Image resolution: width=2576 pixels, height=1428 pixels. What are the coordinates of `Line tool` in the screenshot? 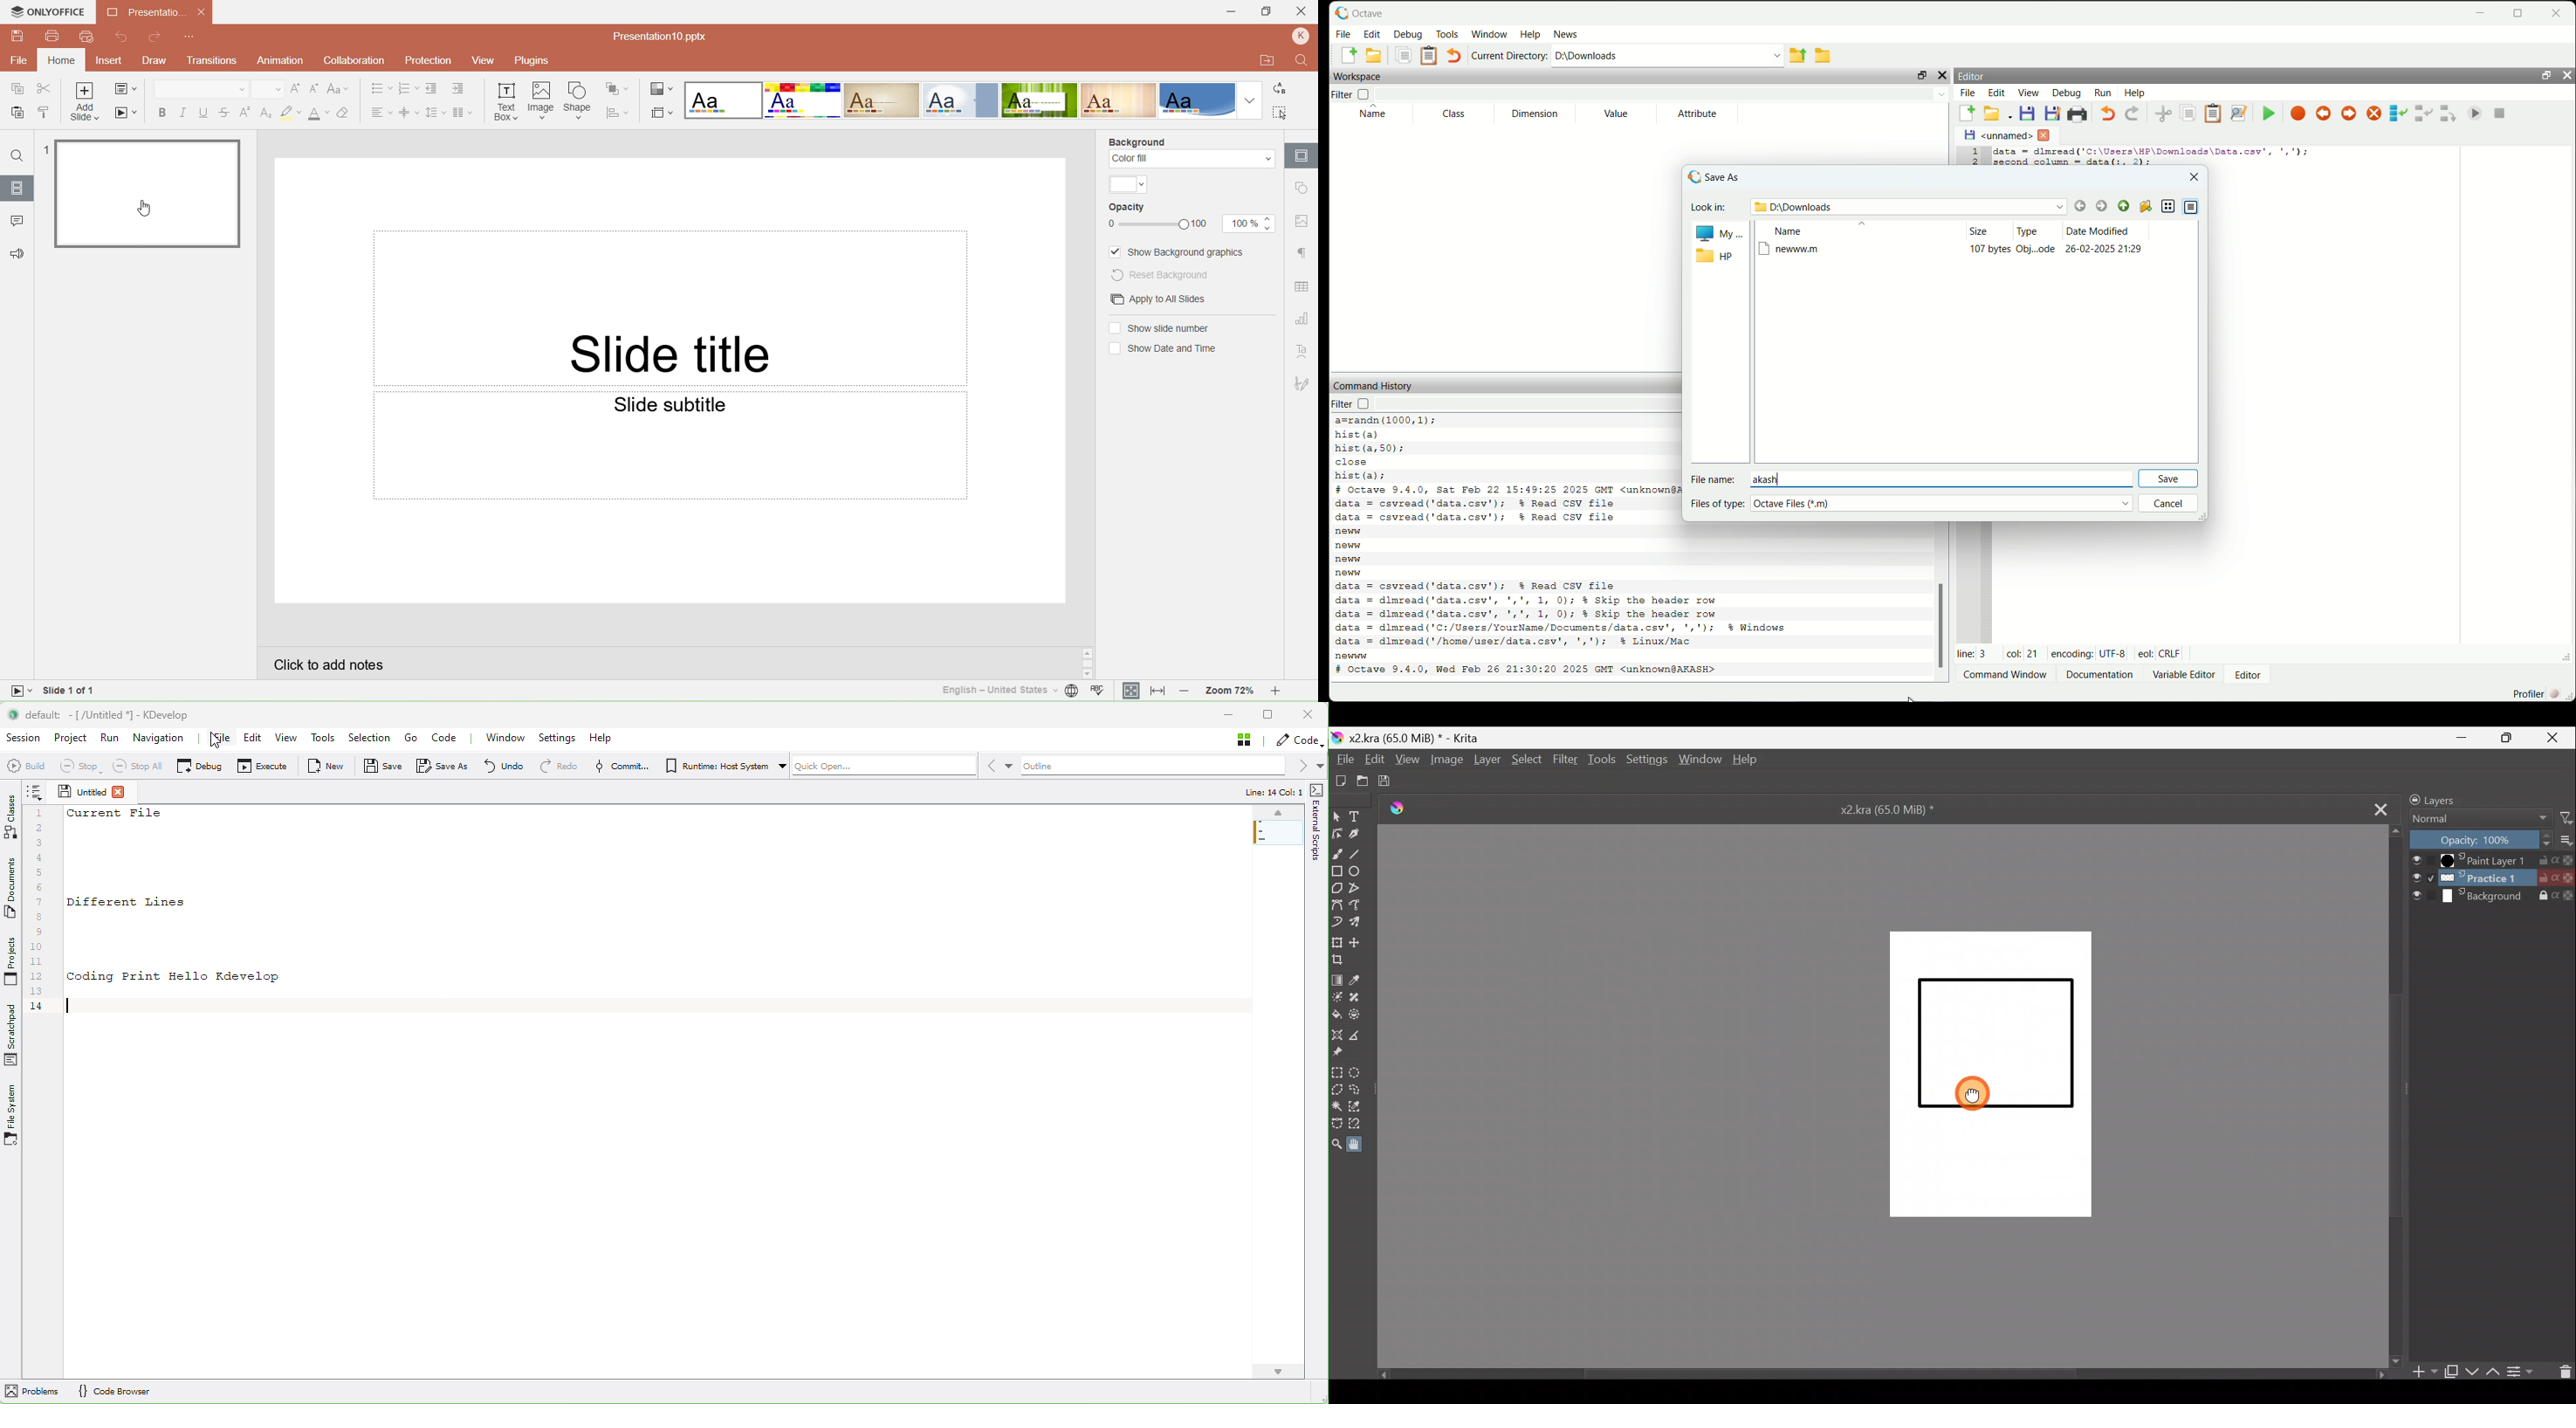 It's located at (1361, 851).